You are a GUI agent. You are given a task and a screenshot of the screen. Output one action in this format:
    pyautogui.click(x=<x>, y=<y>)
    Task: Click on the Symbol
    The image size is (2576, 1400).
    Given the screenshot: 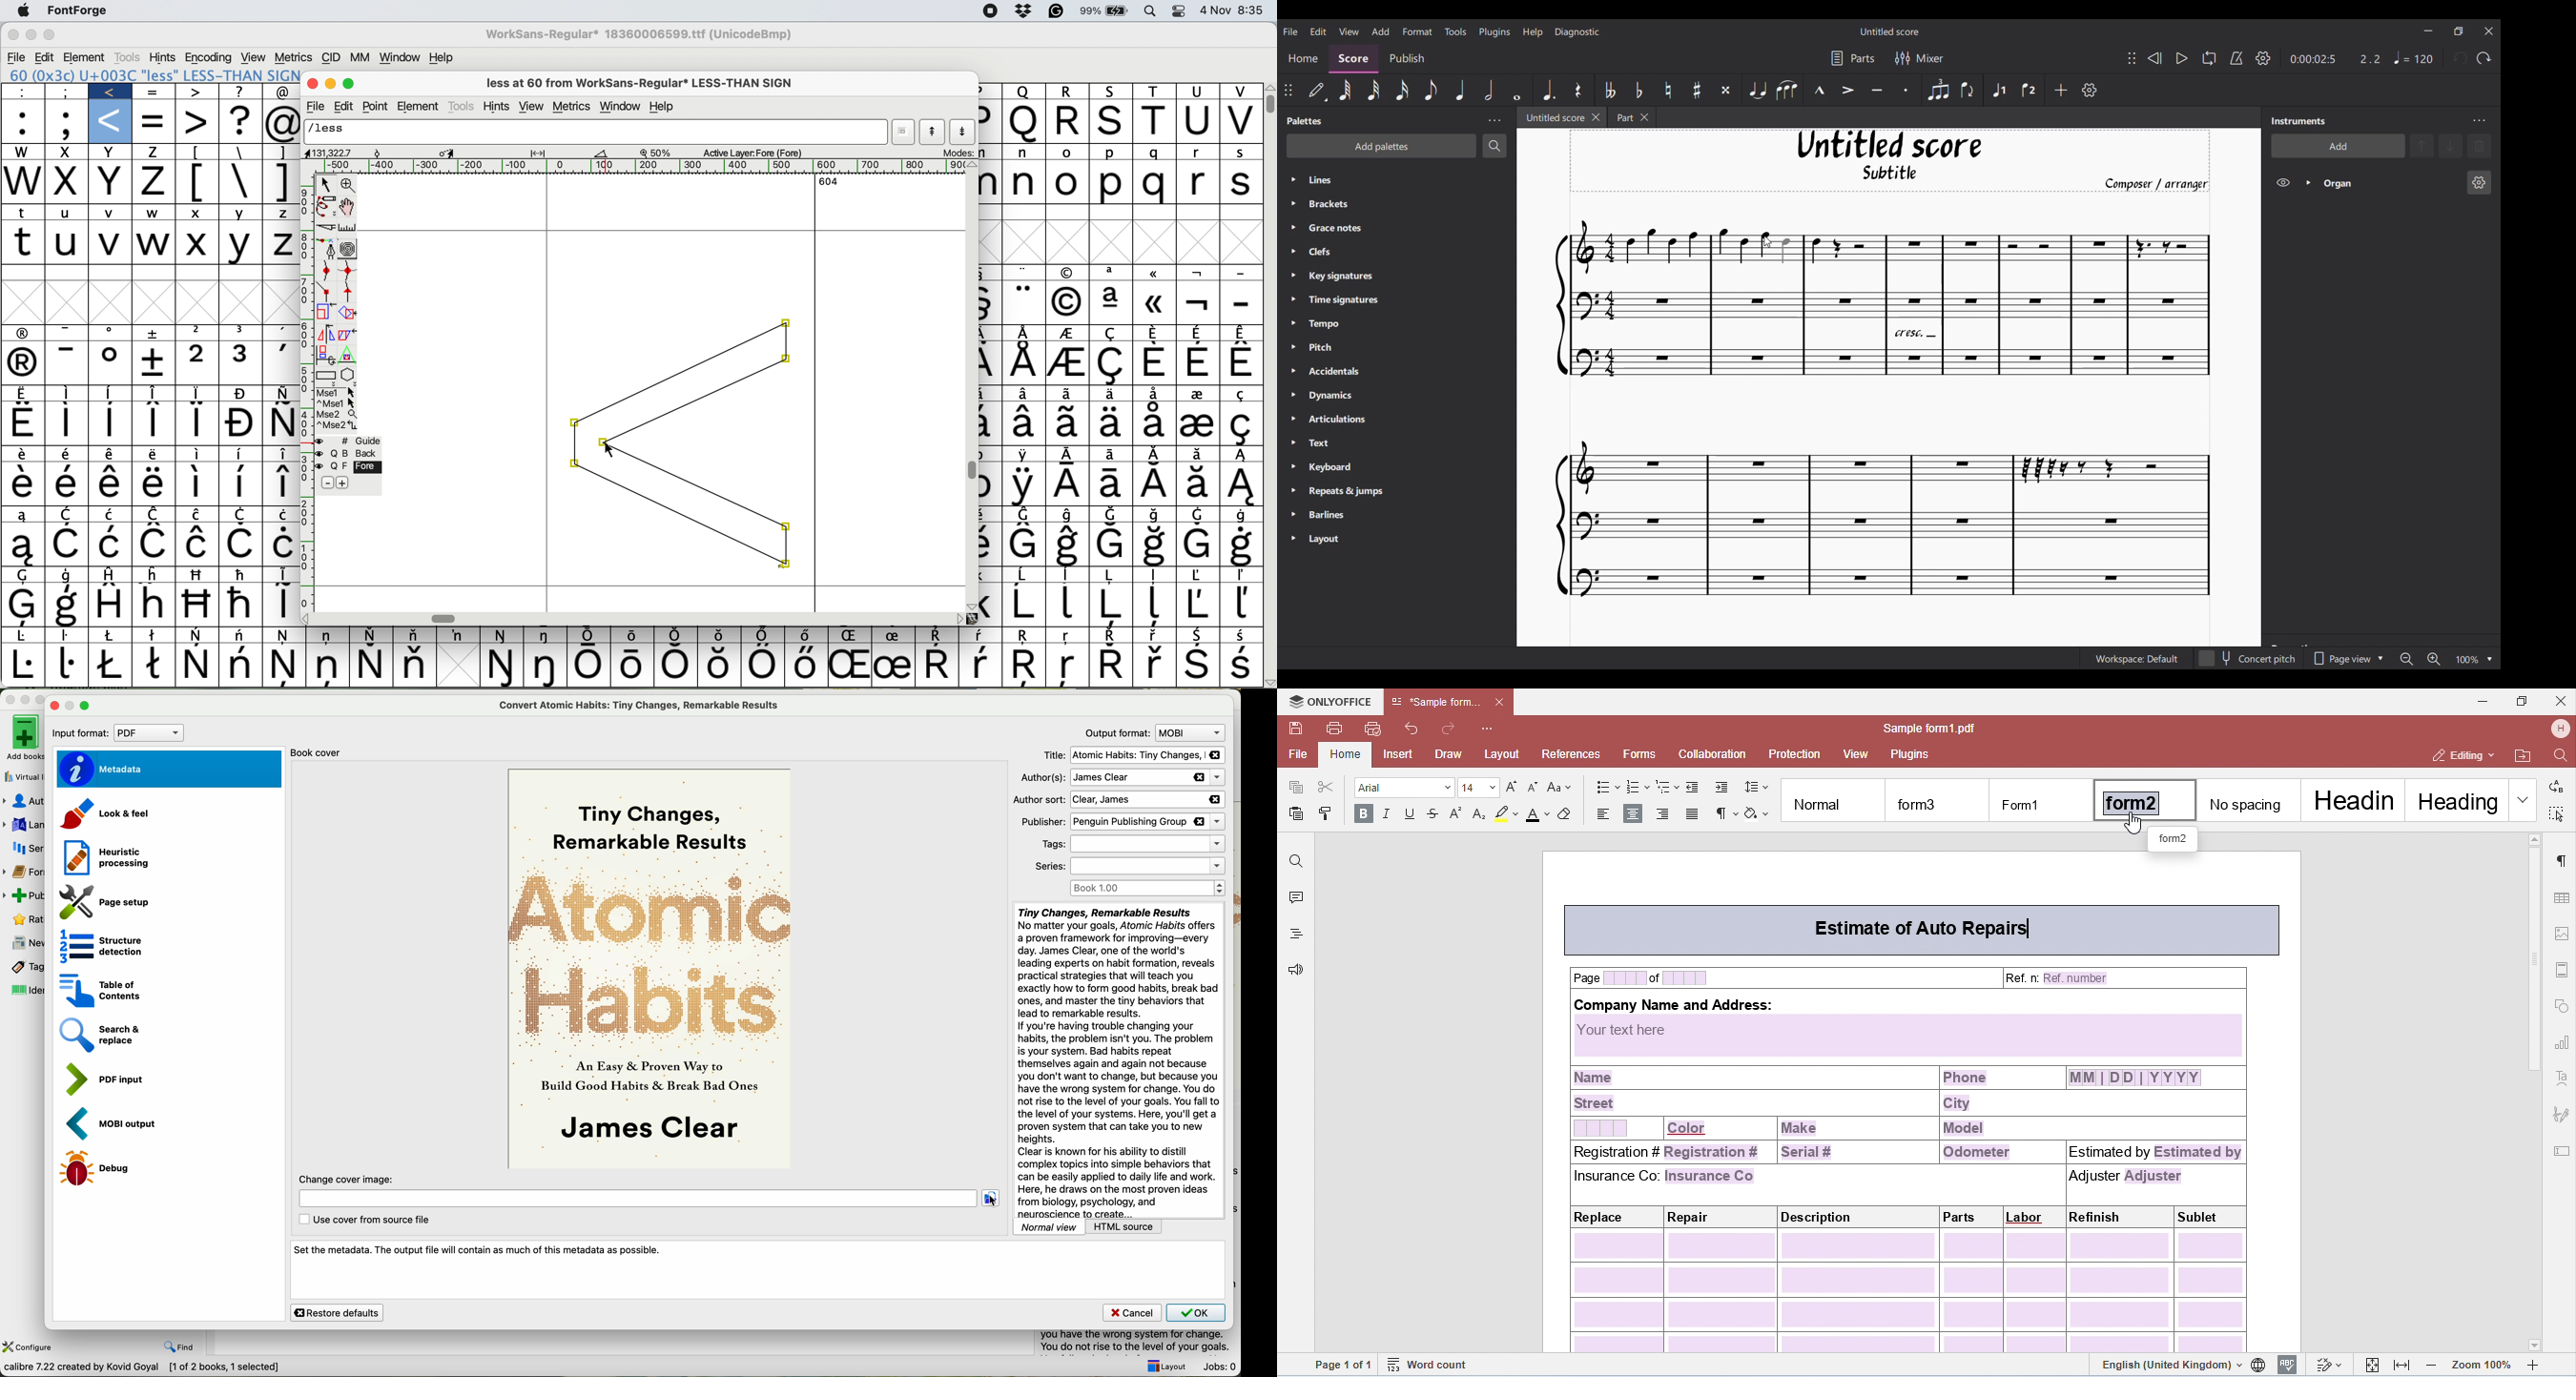 What is the action you would take?
    pyautogui.click(x=992, y=426)
    